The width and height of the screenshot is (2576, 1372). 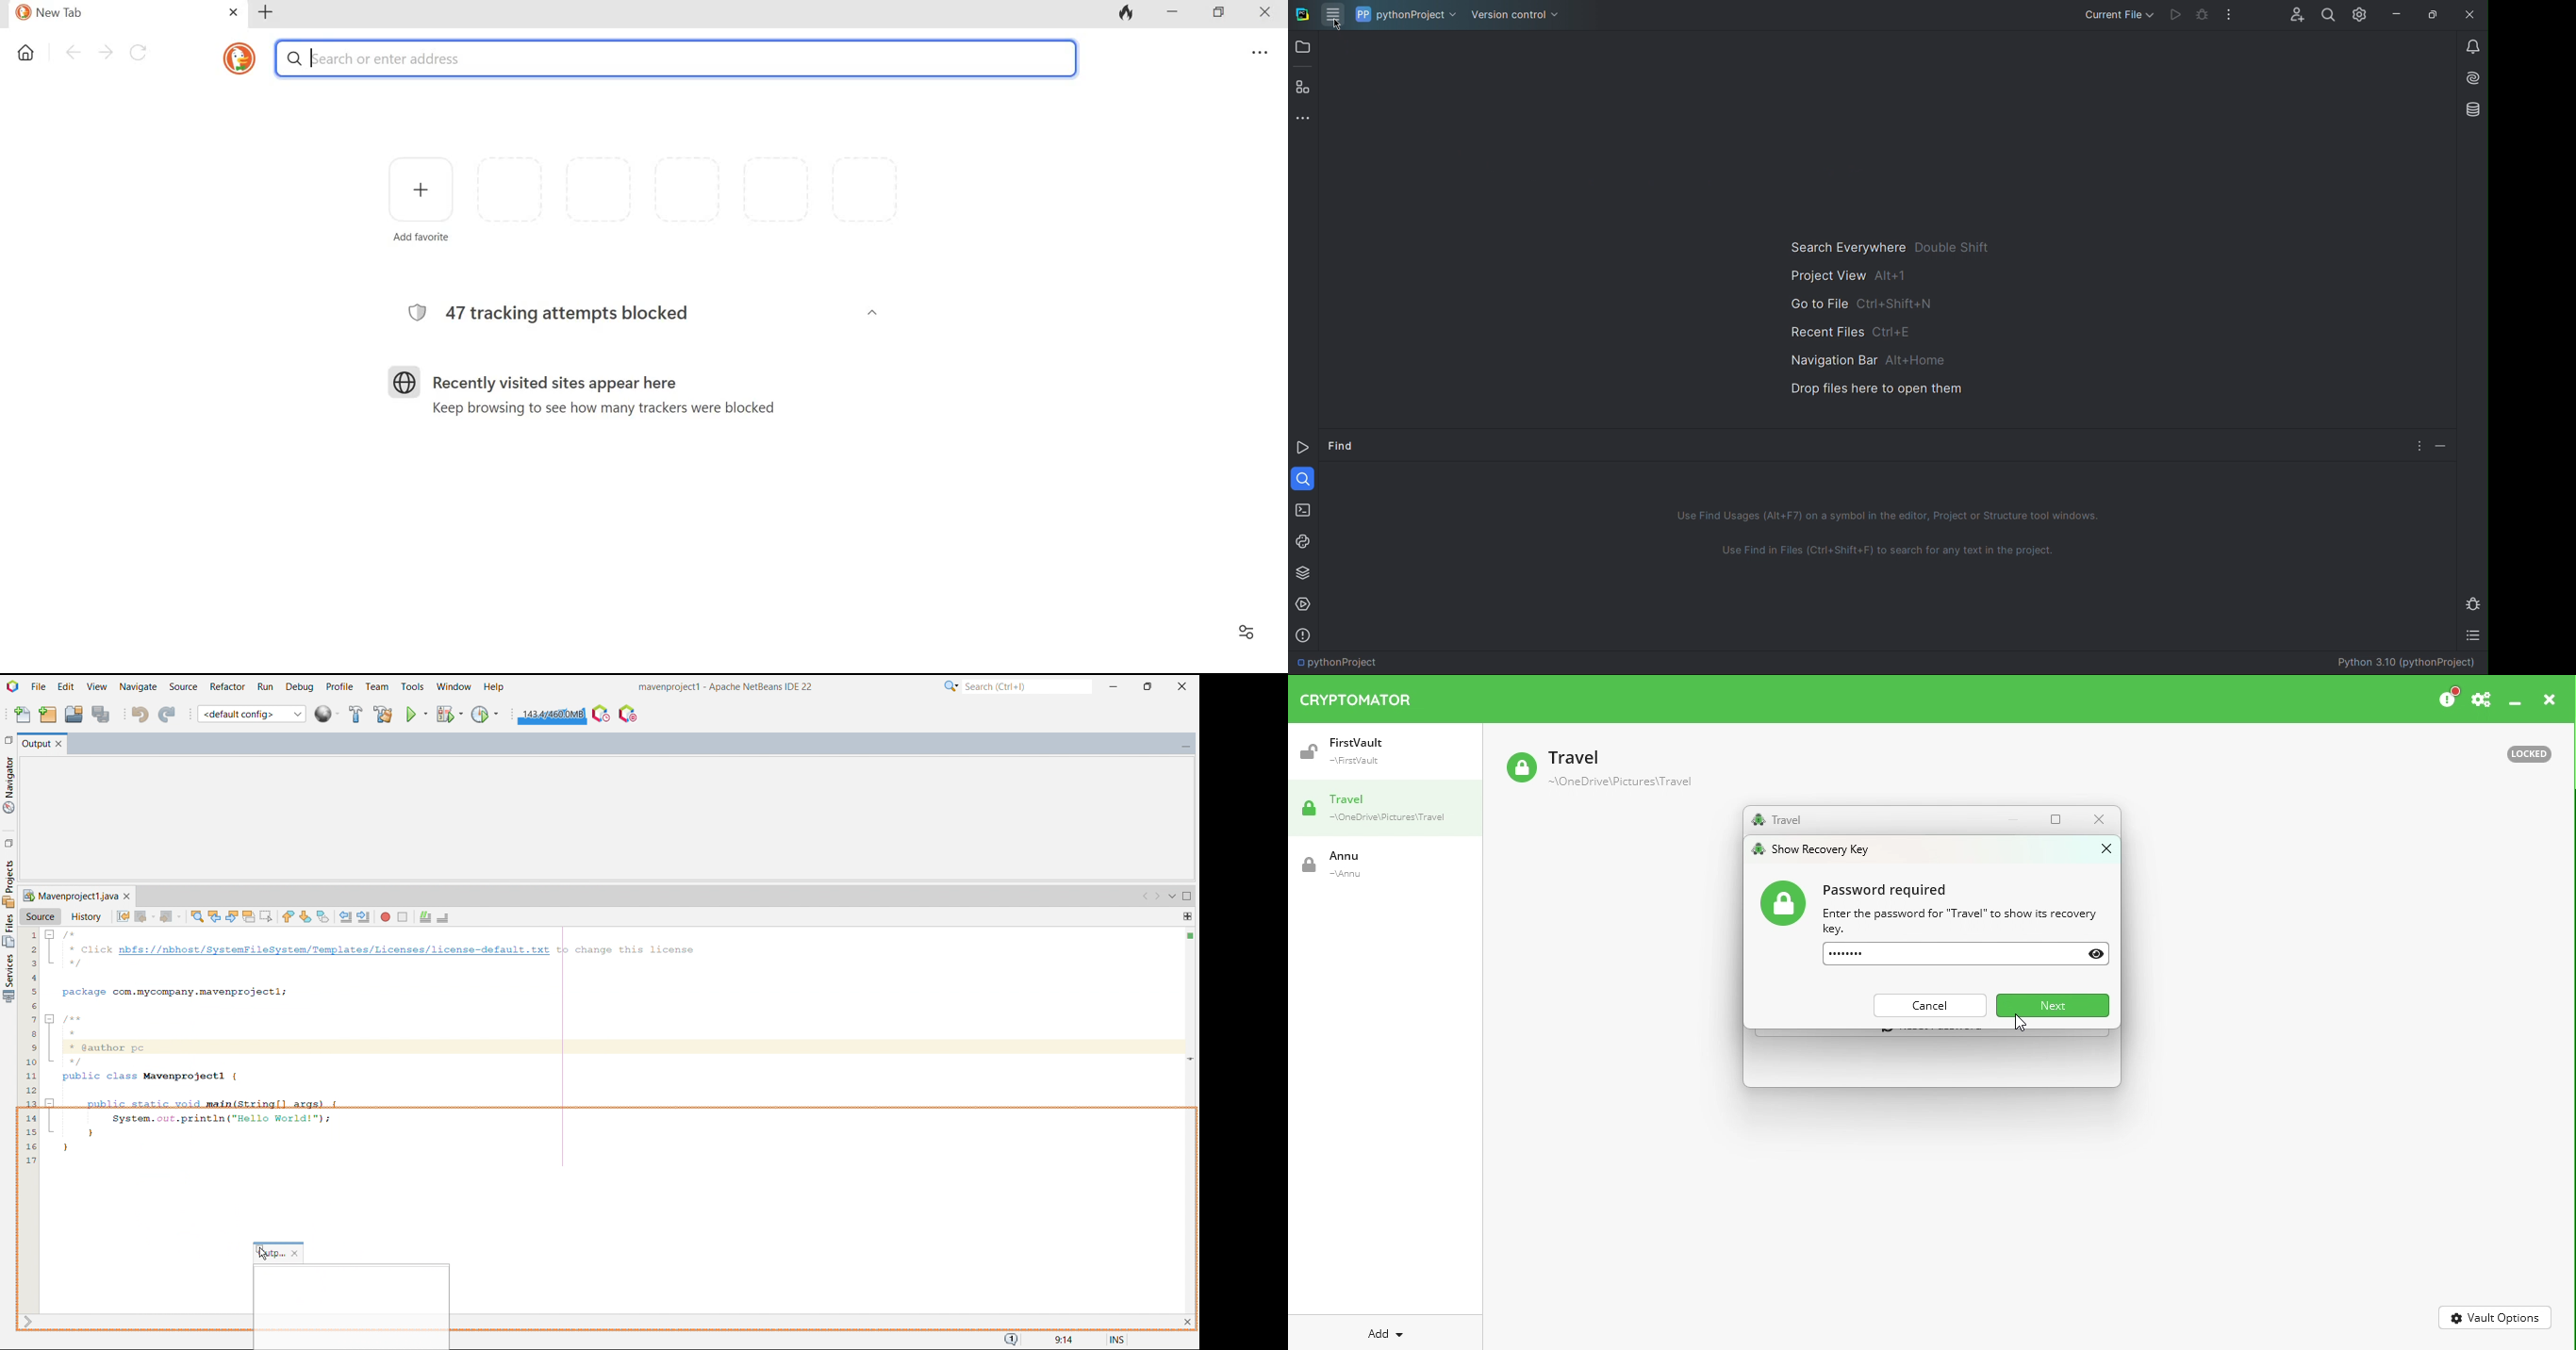 I want to click on Overflow menu, so click(x=1258, y=52).